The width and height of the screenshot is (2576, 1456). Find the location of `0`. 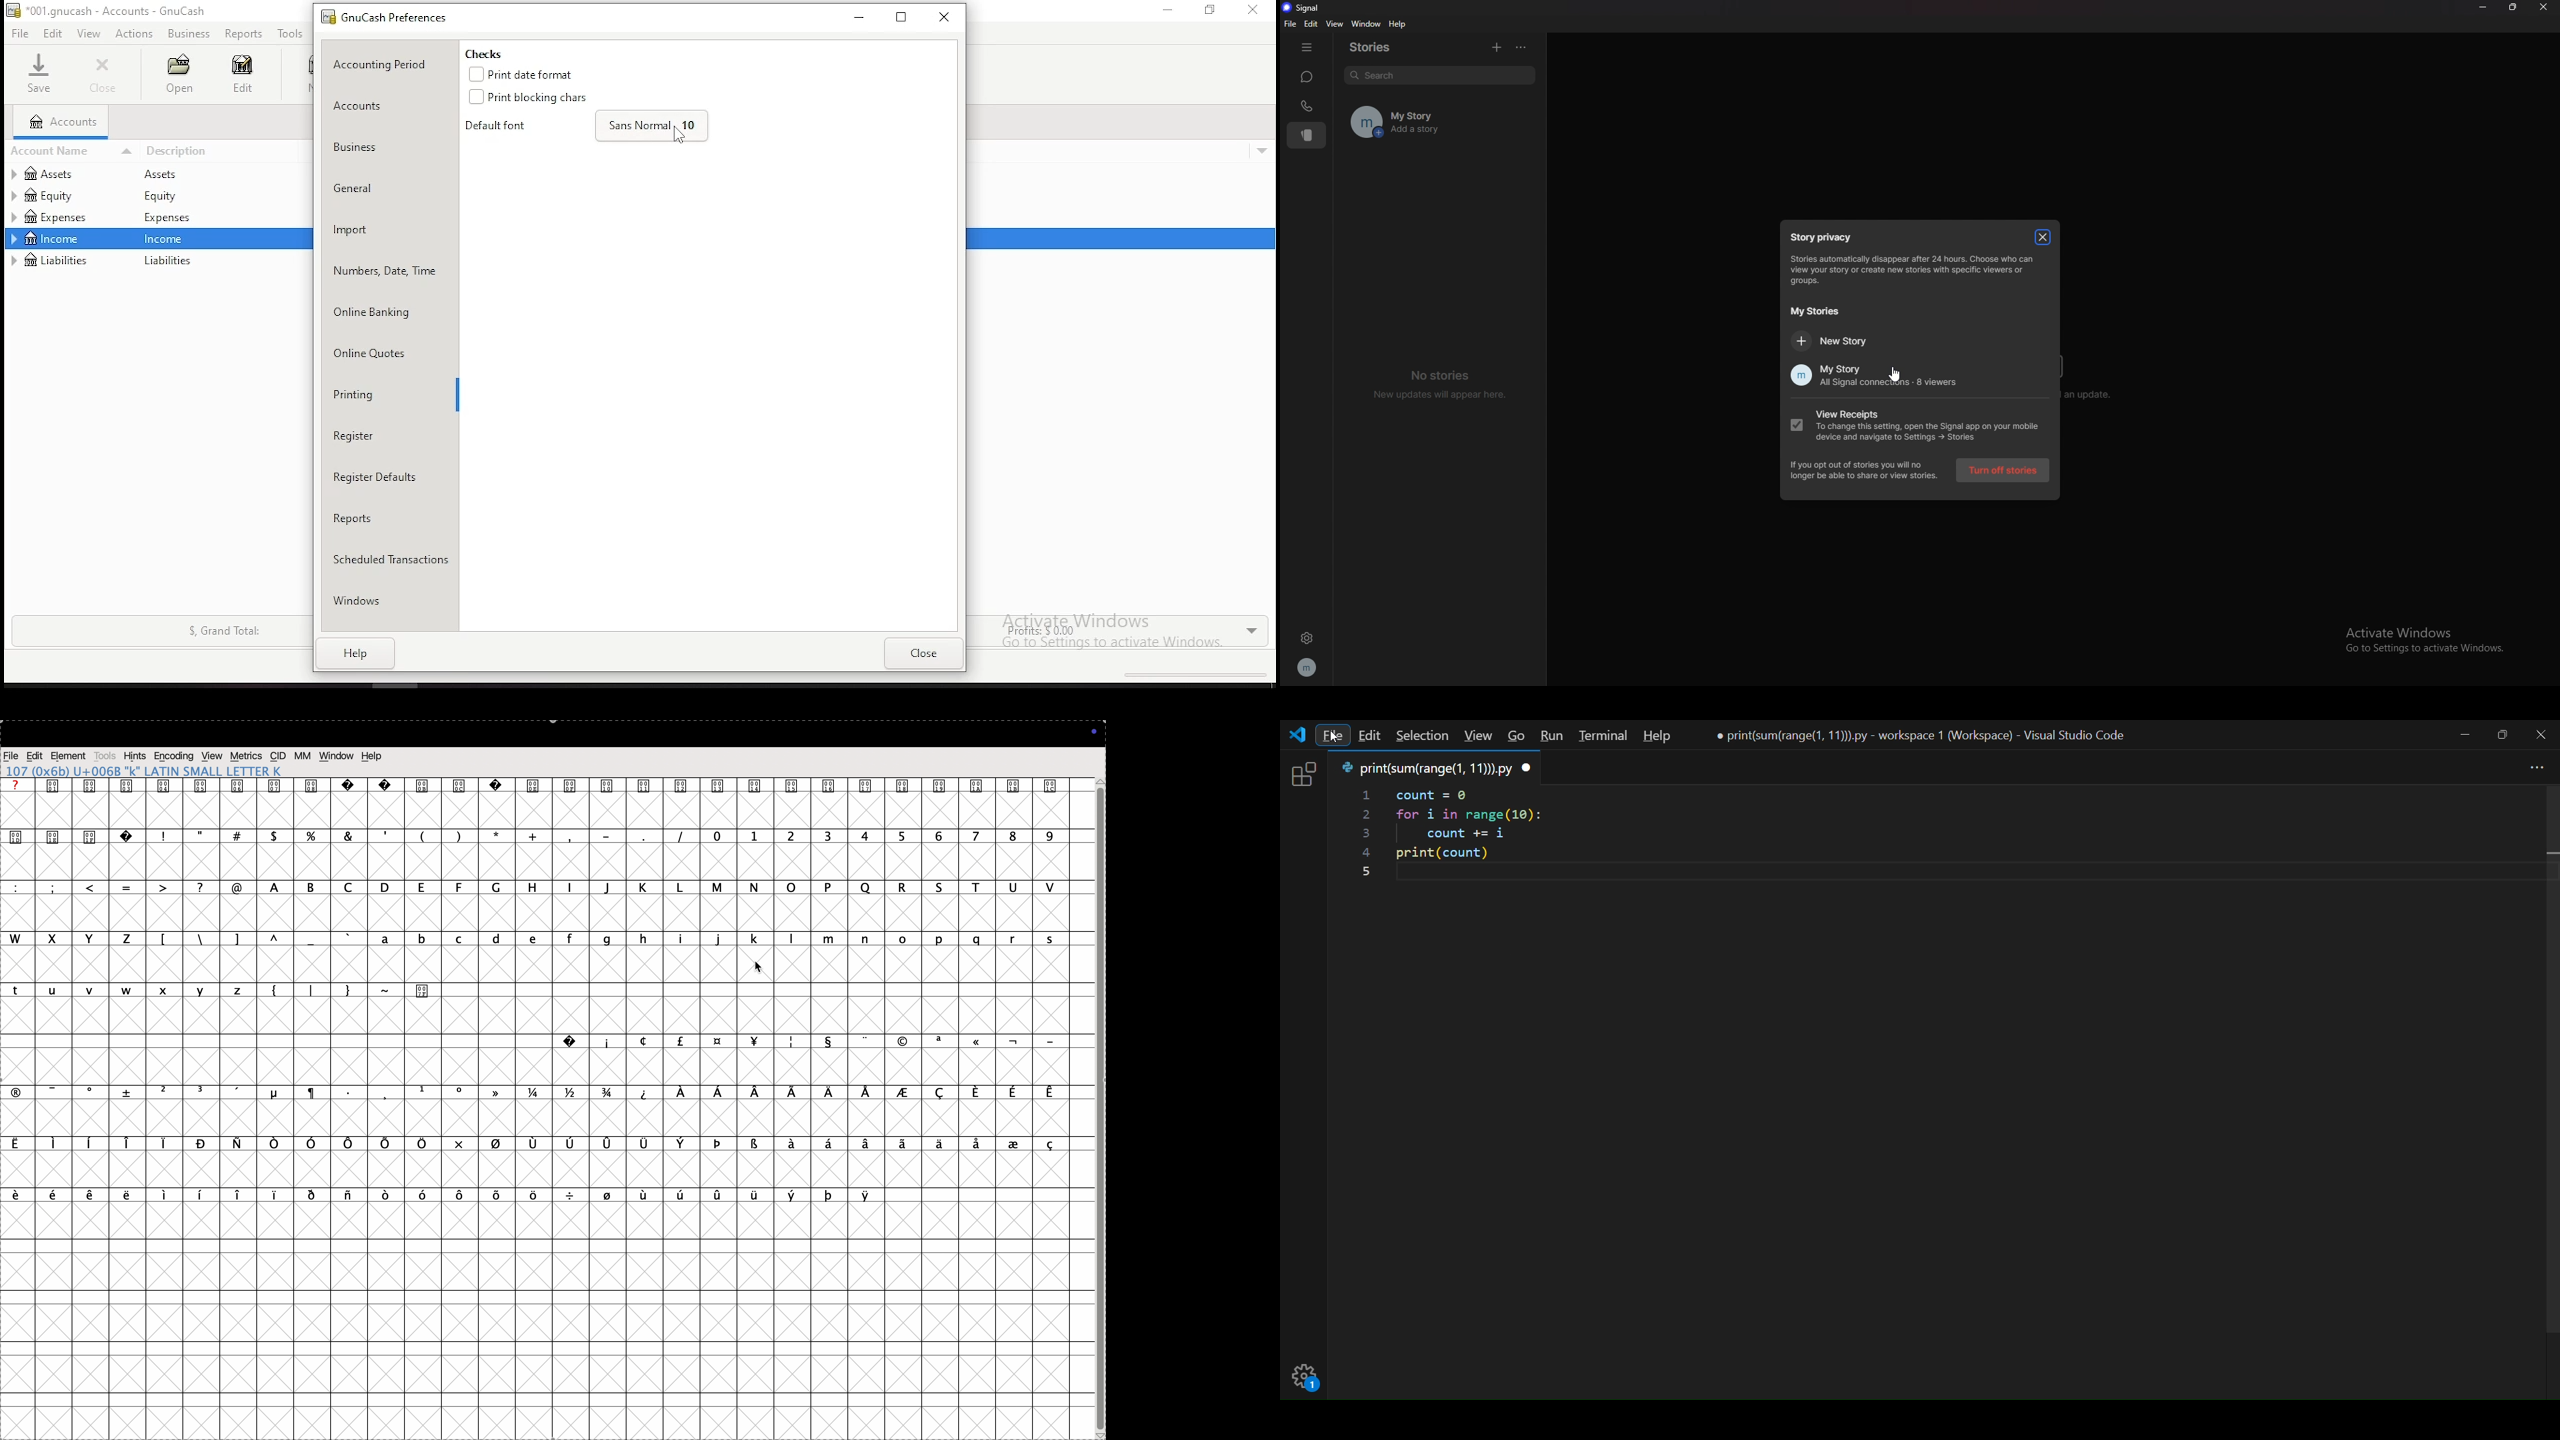

0 is located at coordinates (716, 836).